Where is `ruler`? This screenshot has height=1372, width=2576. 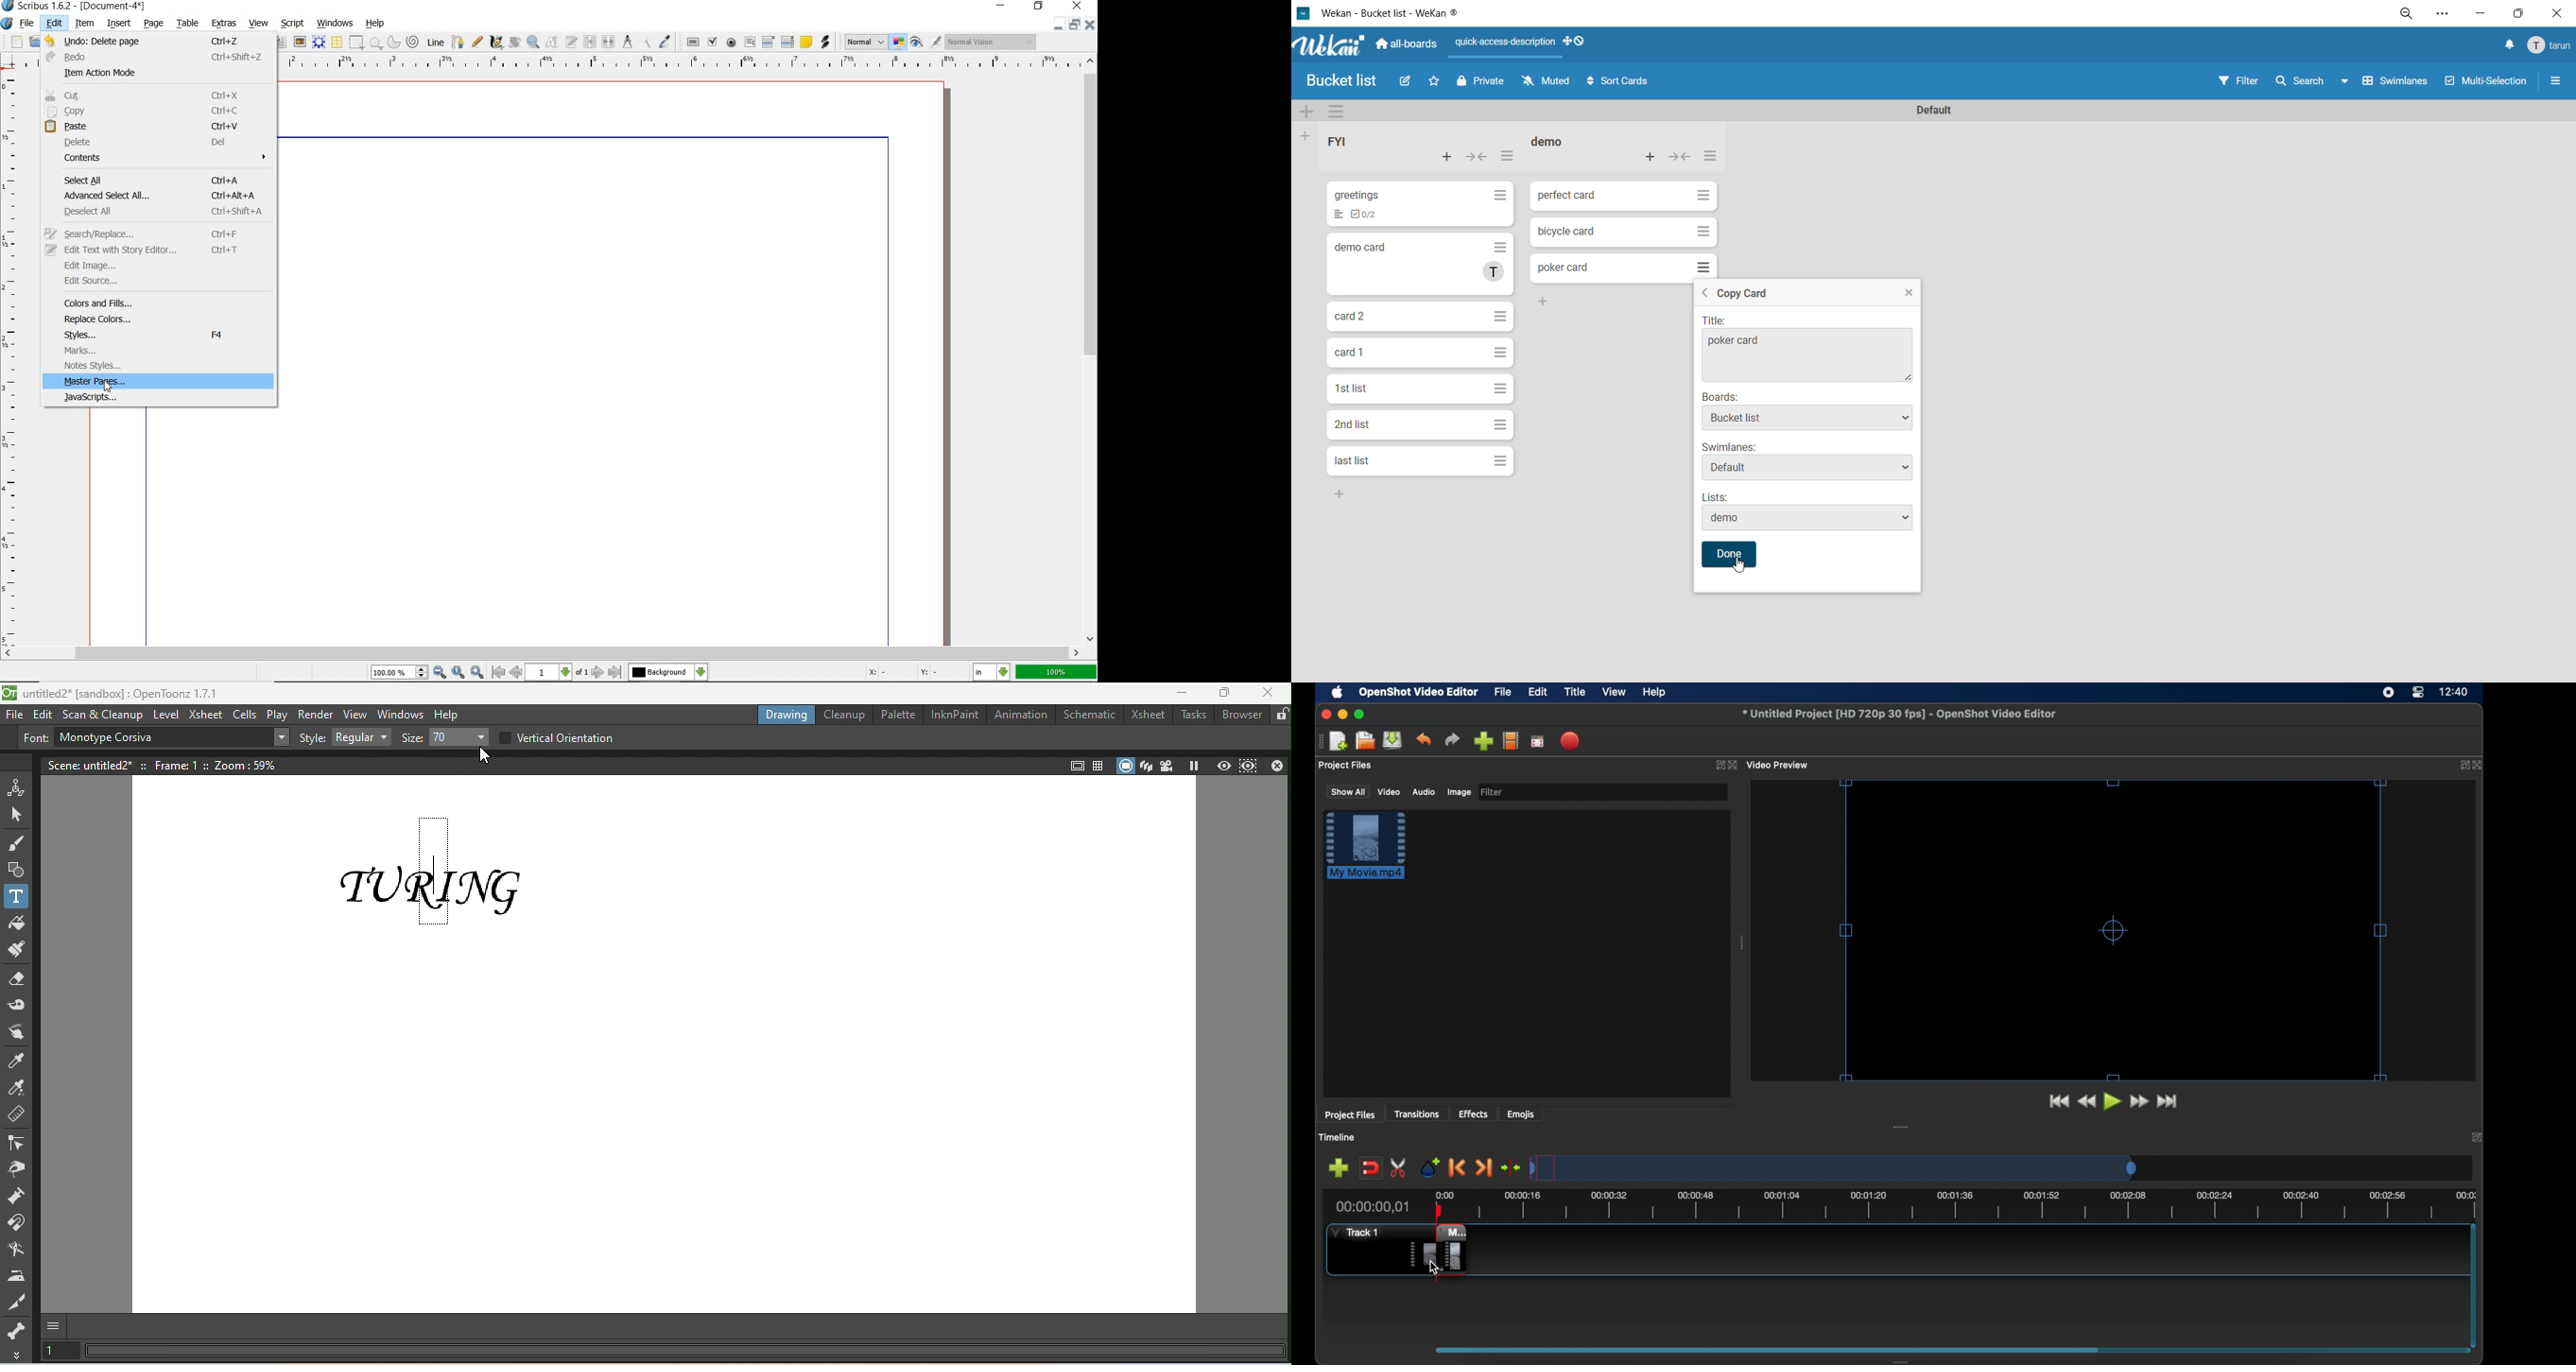 ruler is located at coordinates (679, 62).